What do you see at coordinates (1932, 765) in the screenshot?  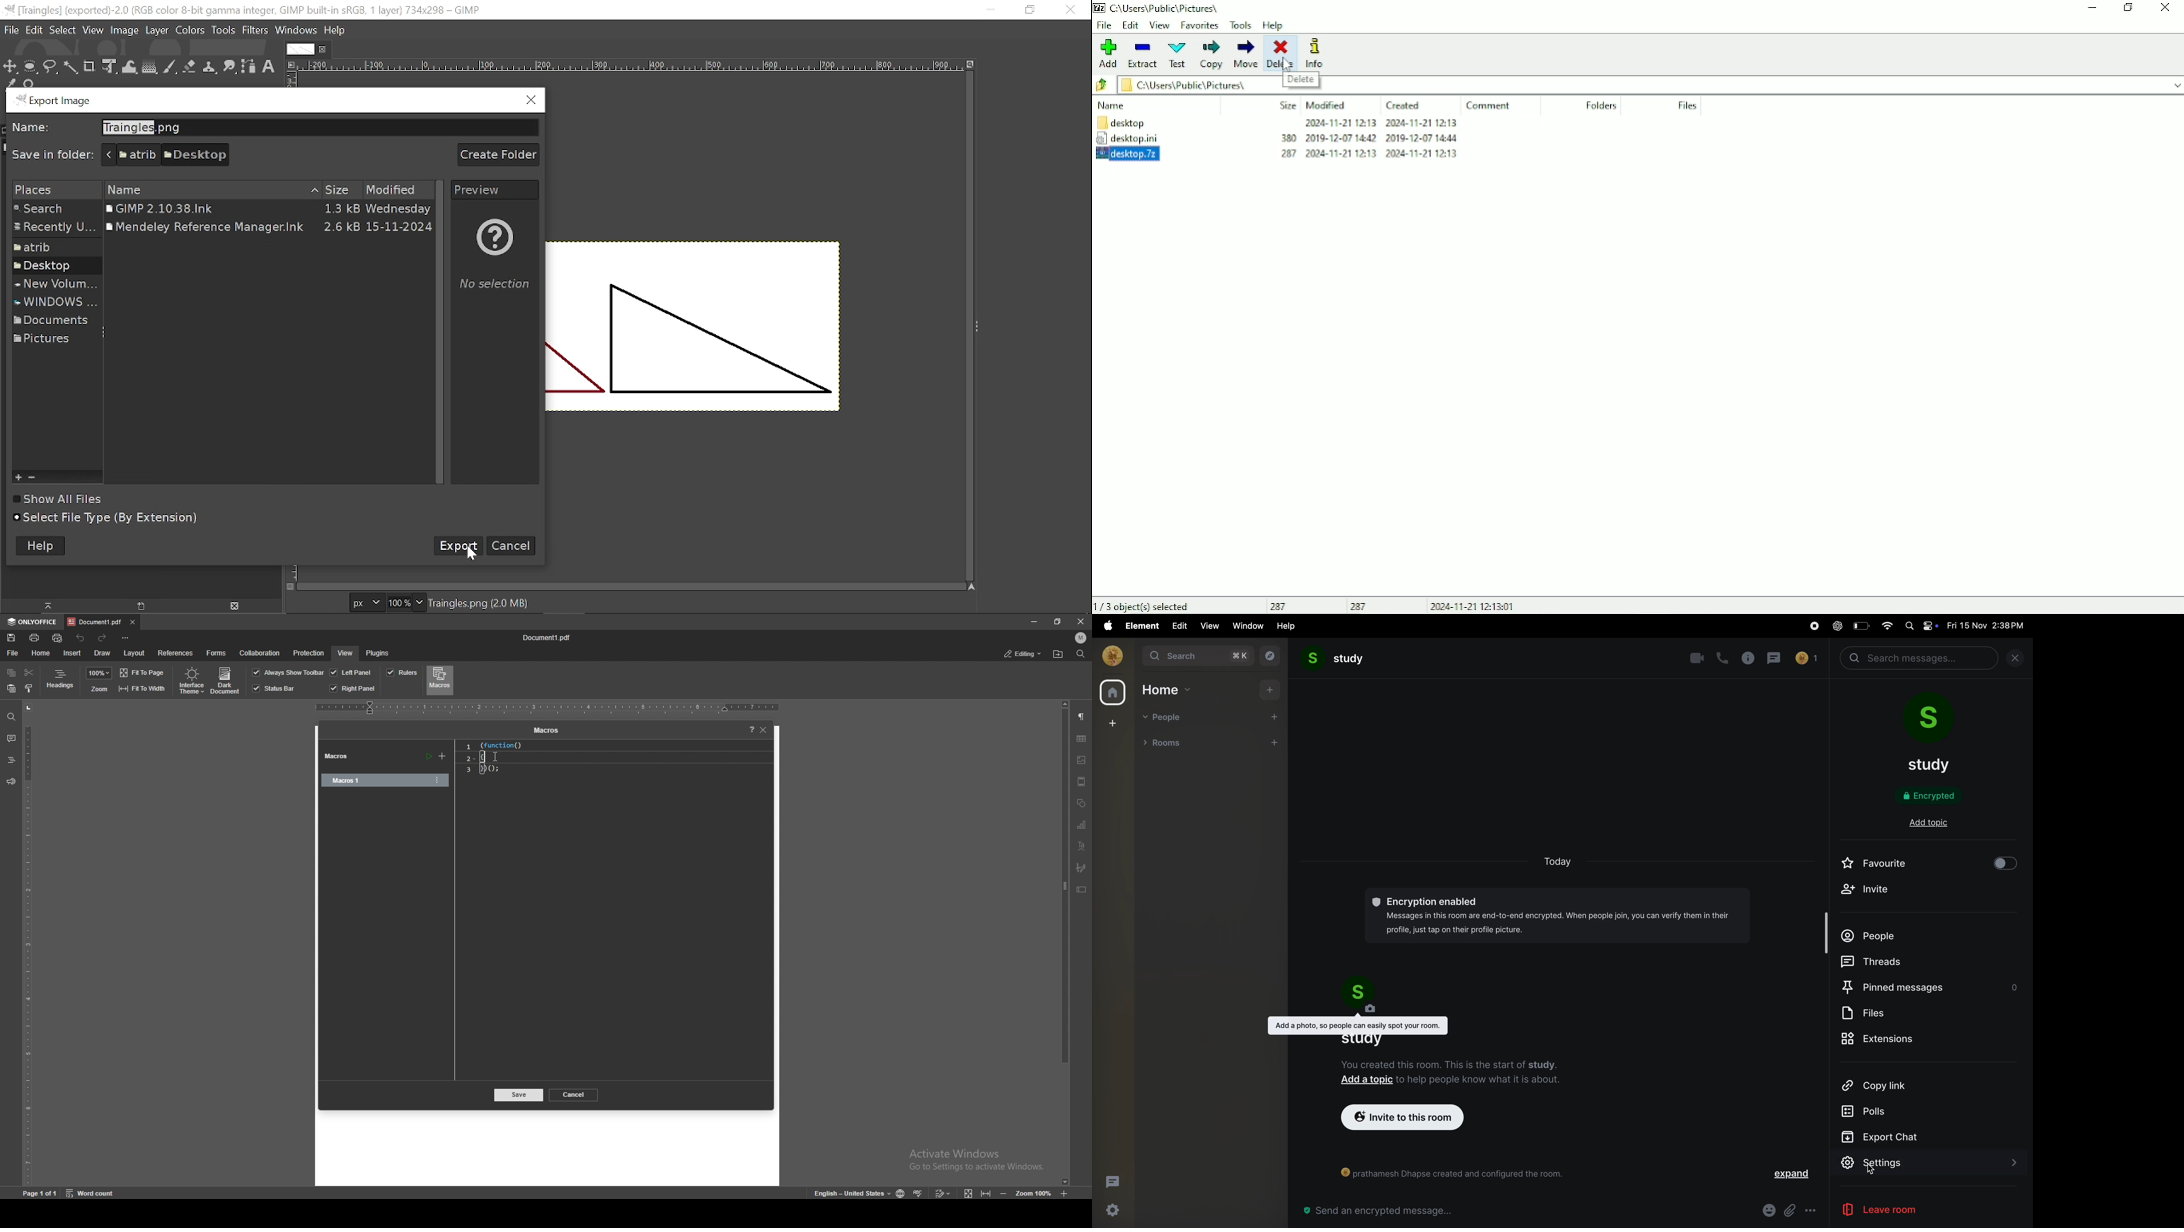 I see `study ` at bounding box center [1932, 765].